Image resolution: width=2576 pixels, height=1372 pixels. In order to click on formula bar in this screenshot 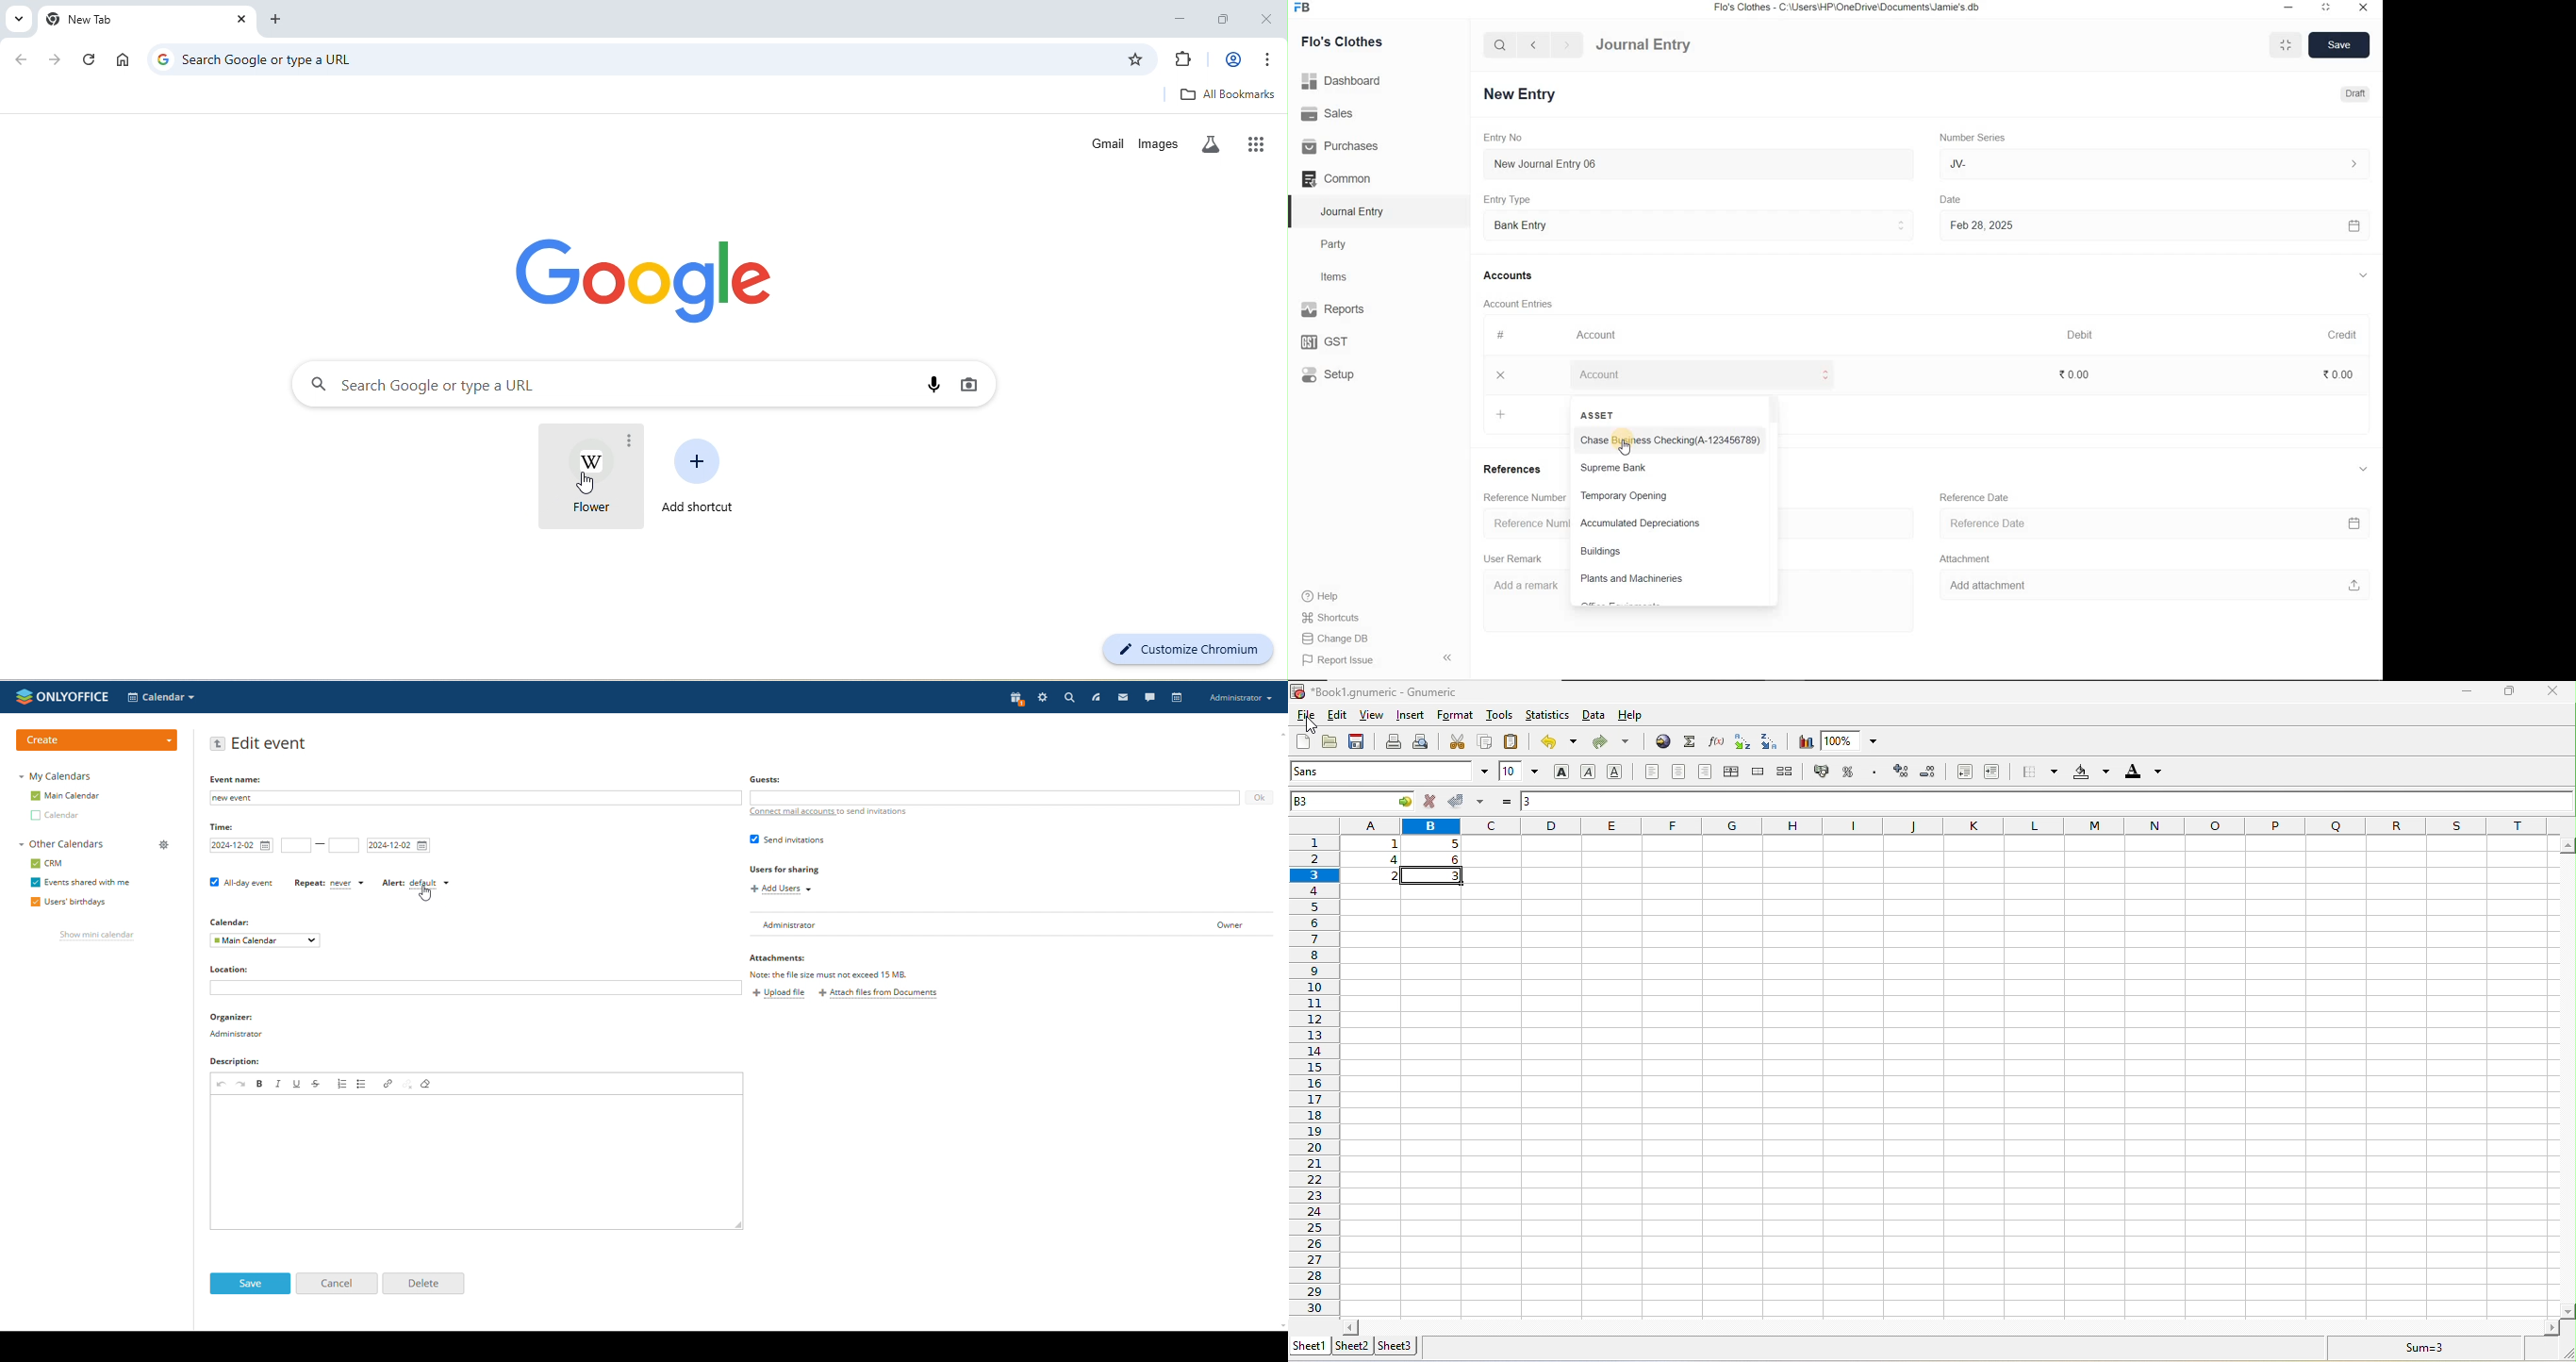, I will do `click(2047, 803)`.